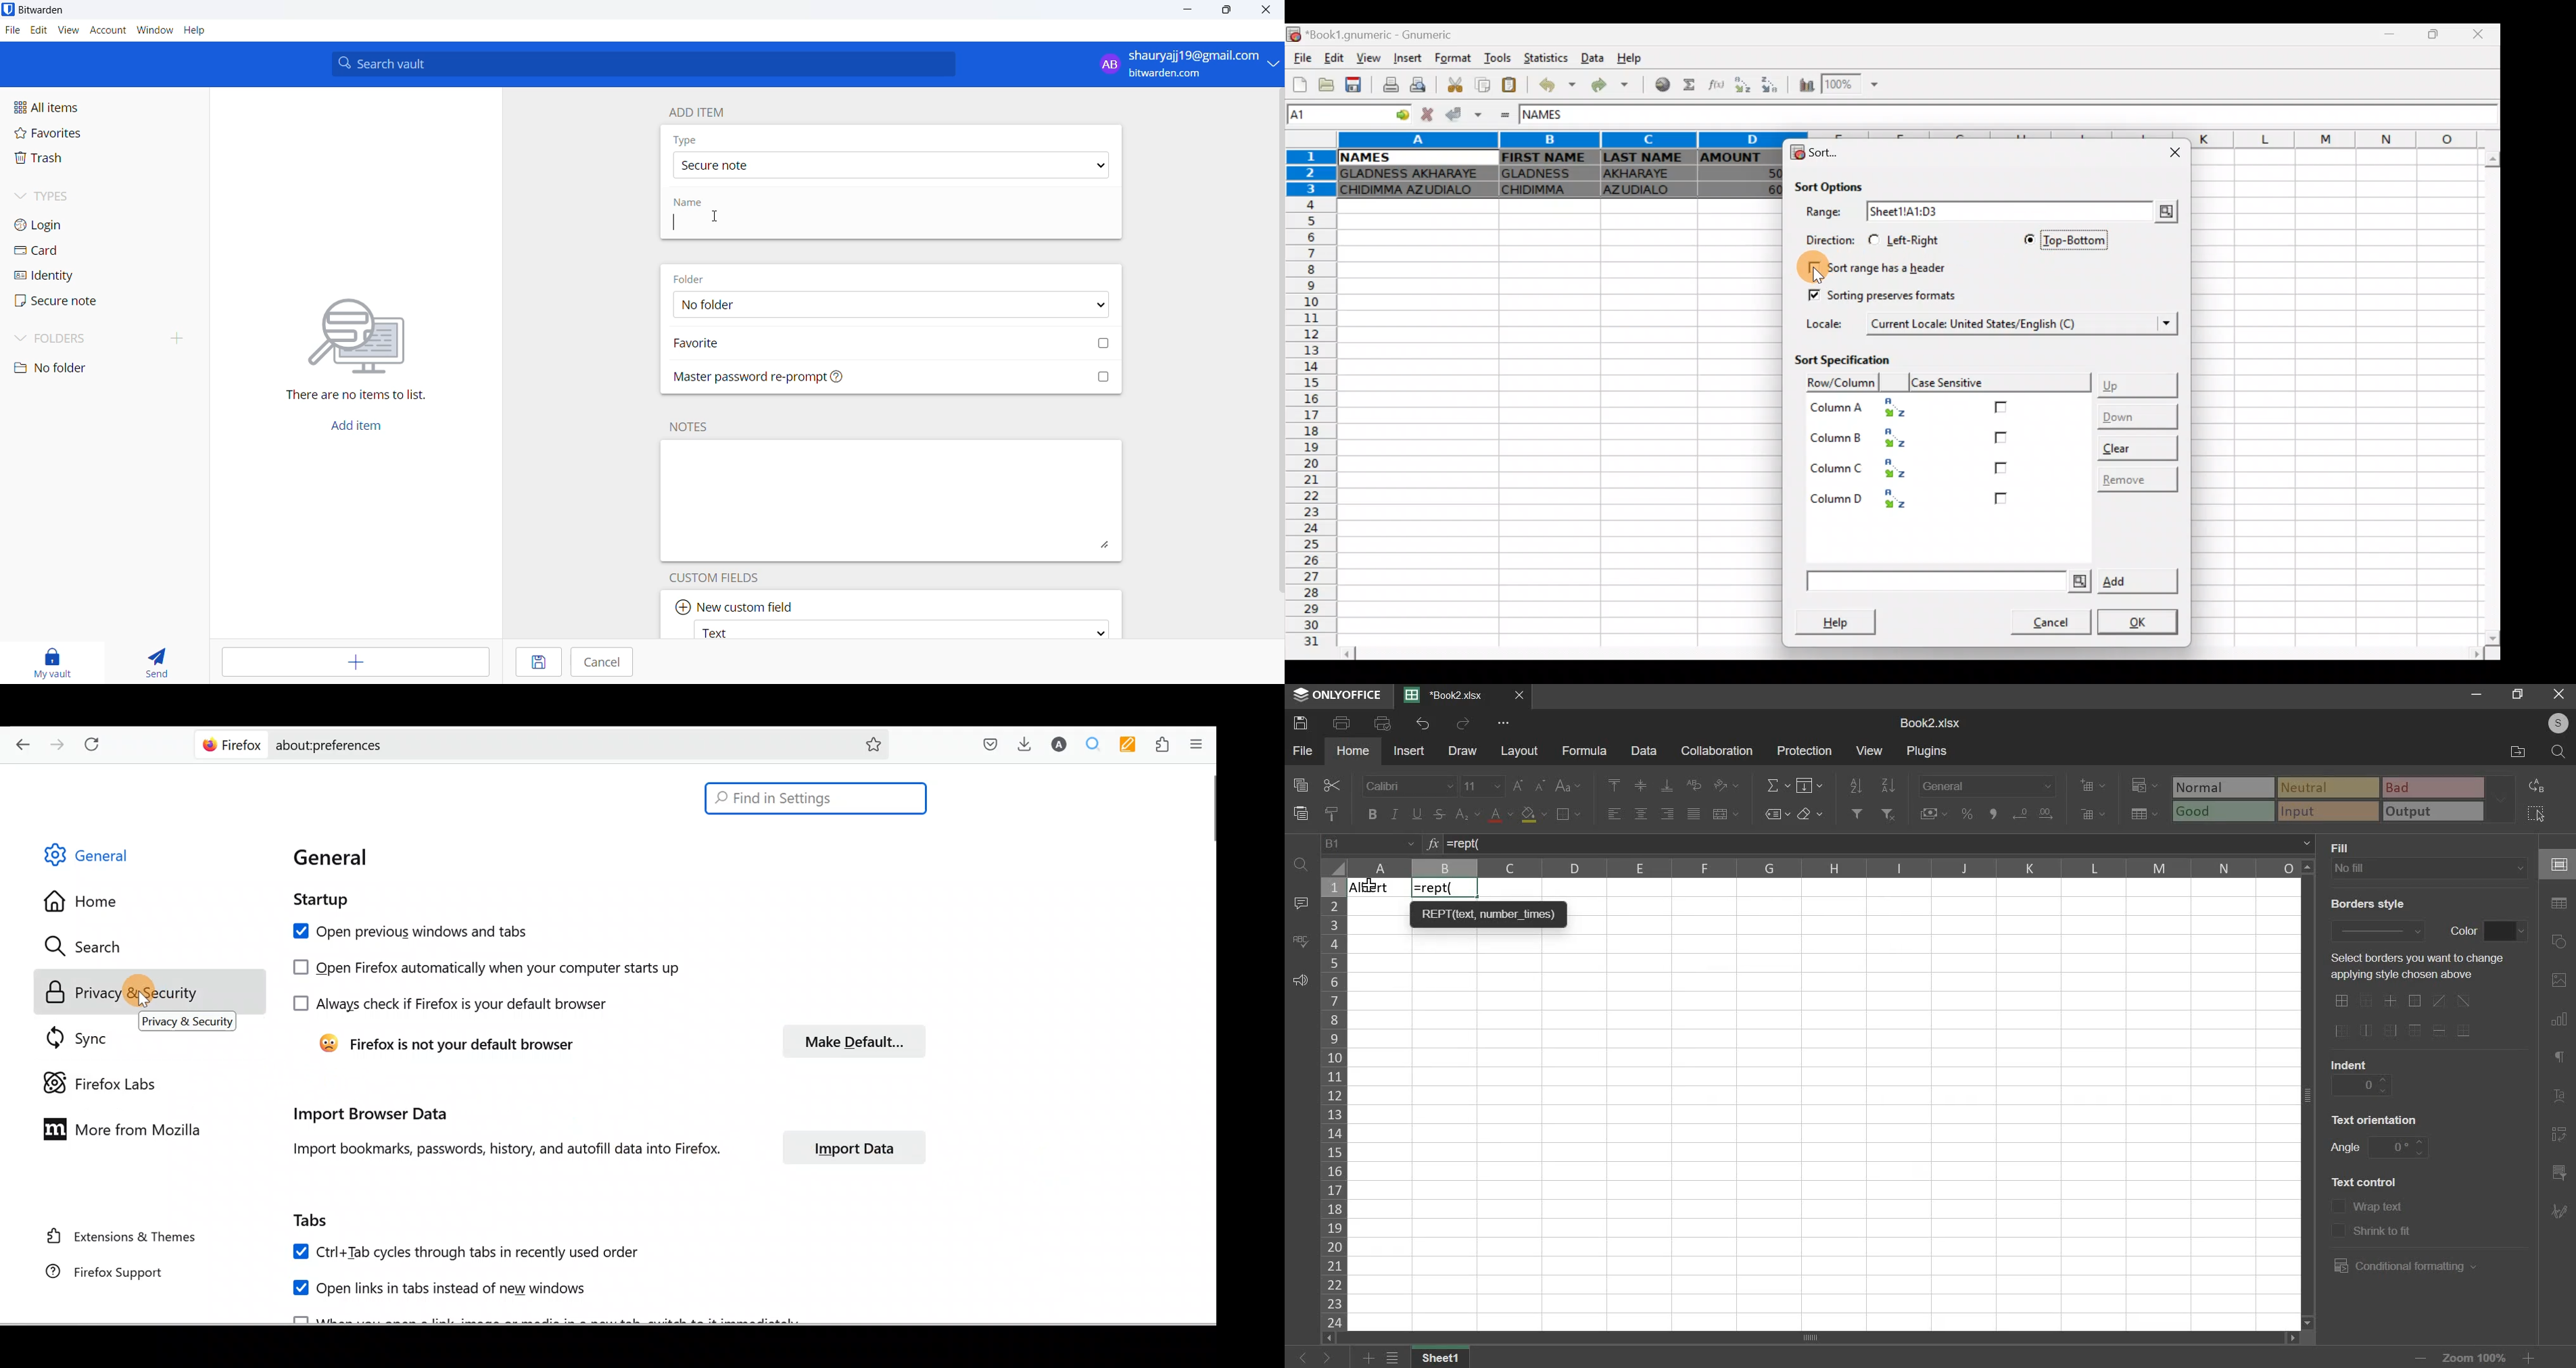  What do you see at coordinates (1398, 116) in the screenshot?
I see `Go to` at bounding box center [1398, 116].